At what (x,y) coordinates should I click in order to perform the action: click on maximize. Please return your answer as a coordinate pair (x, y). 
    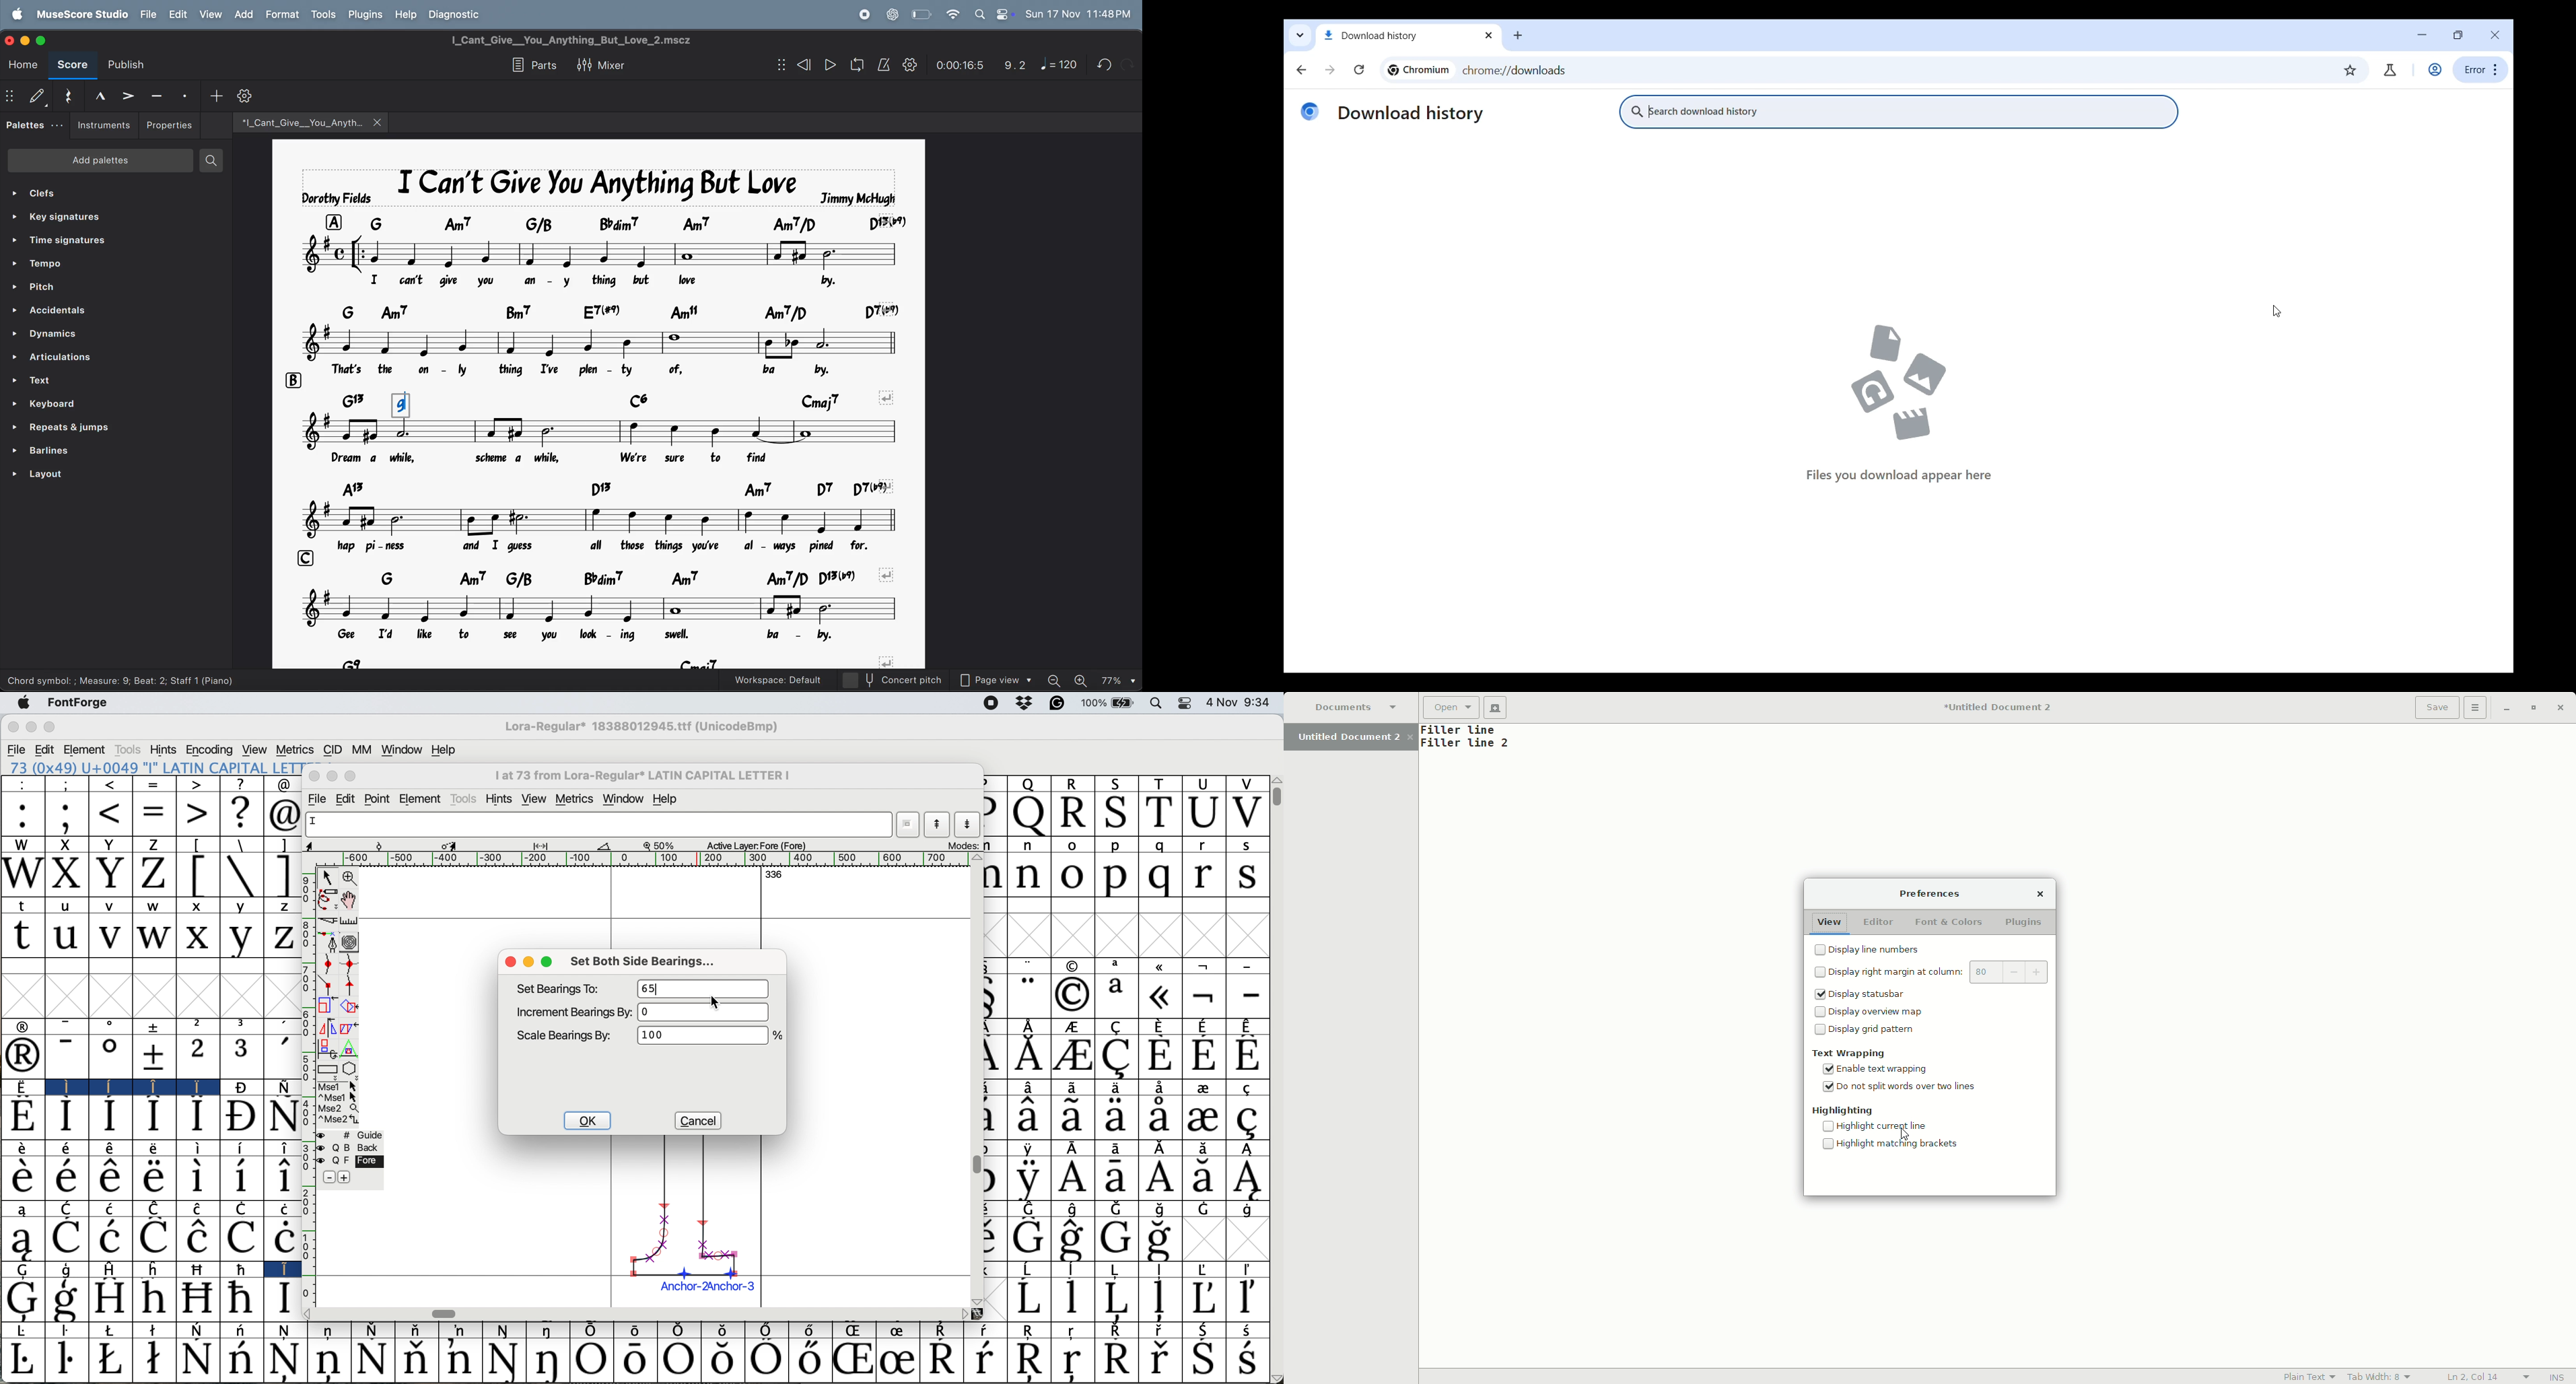
    Looking at the image, I should click on (44, 39).